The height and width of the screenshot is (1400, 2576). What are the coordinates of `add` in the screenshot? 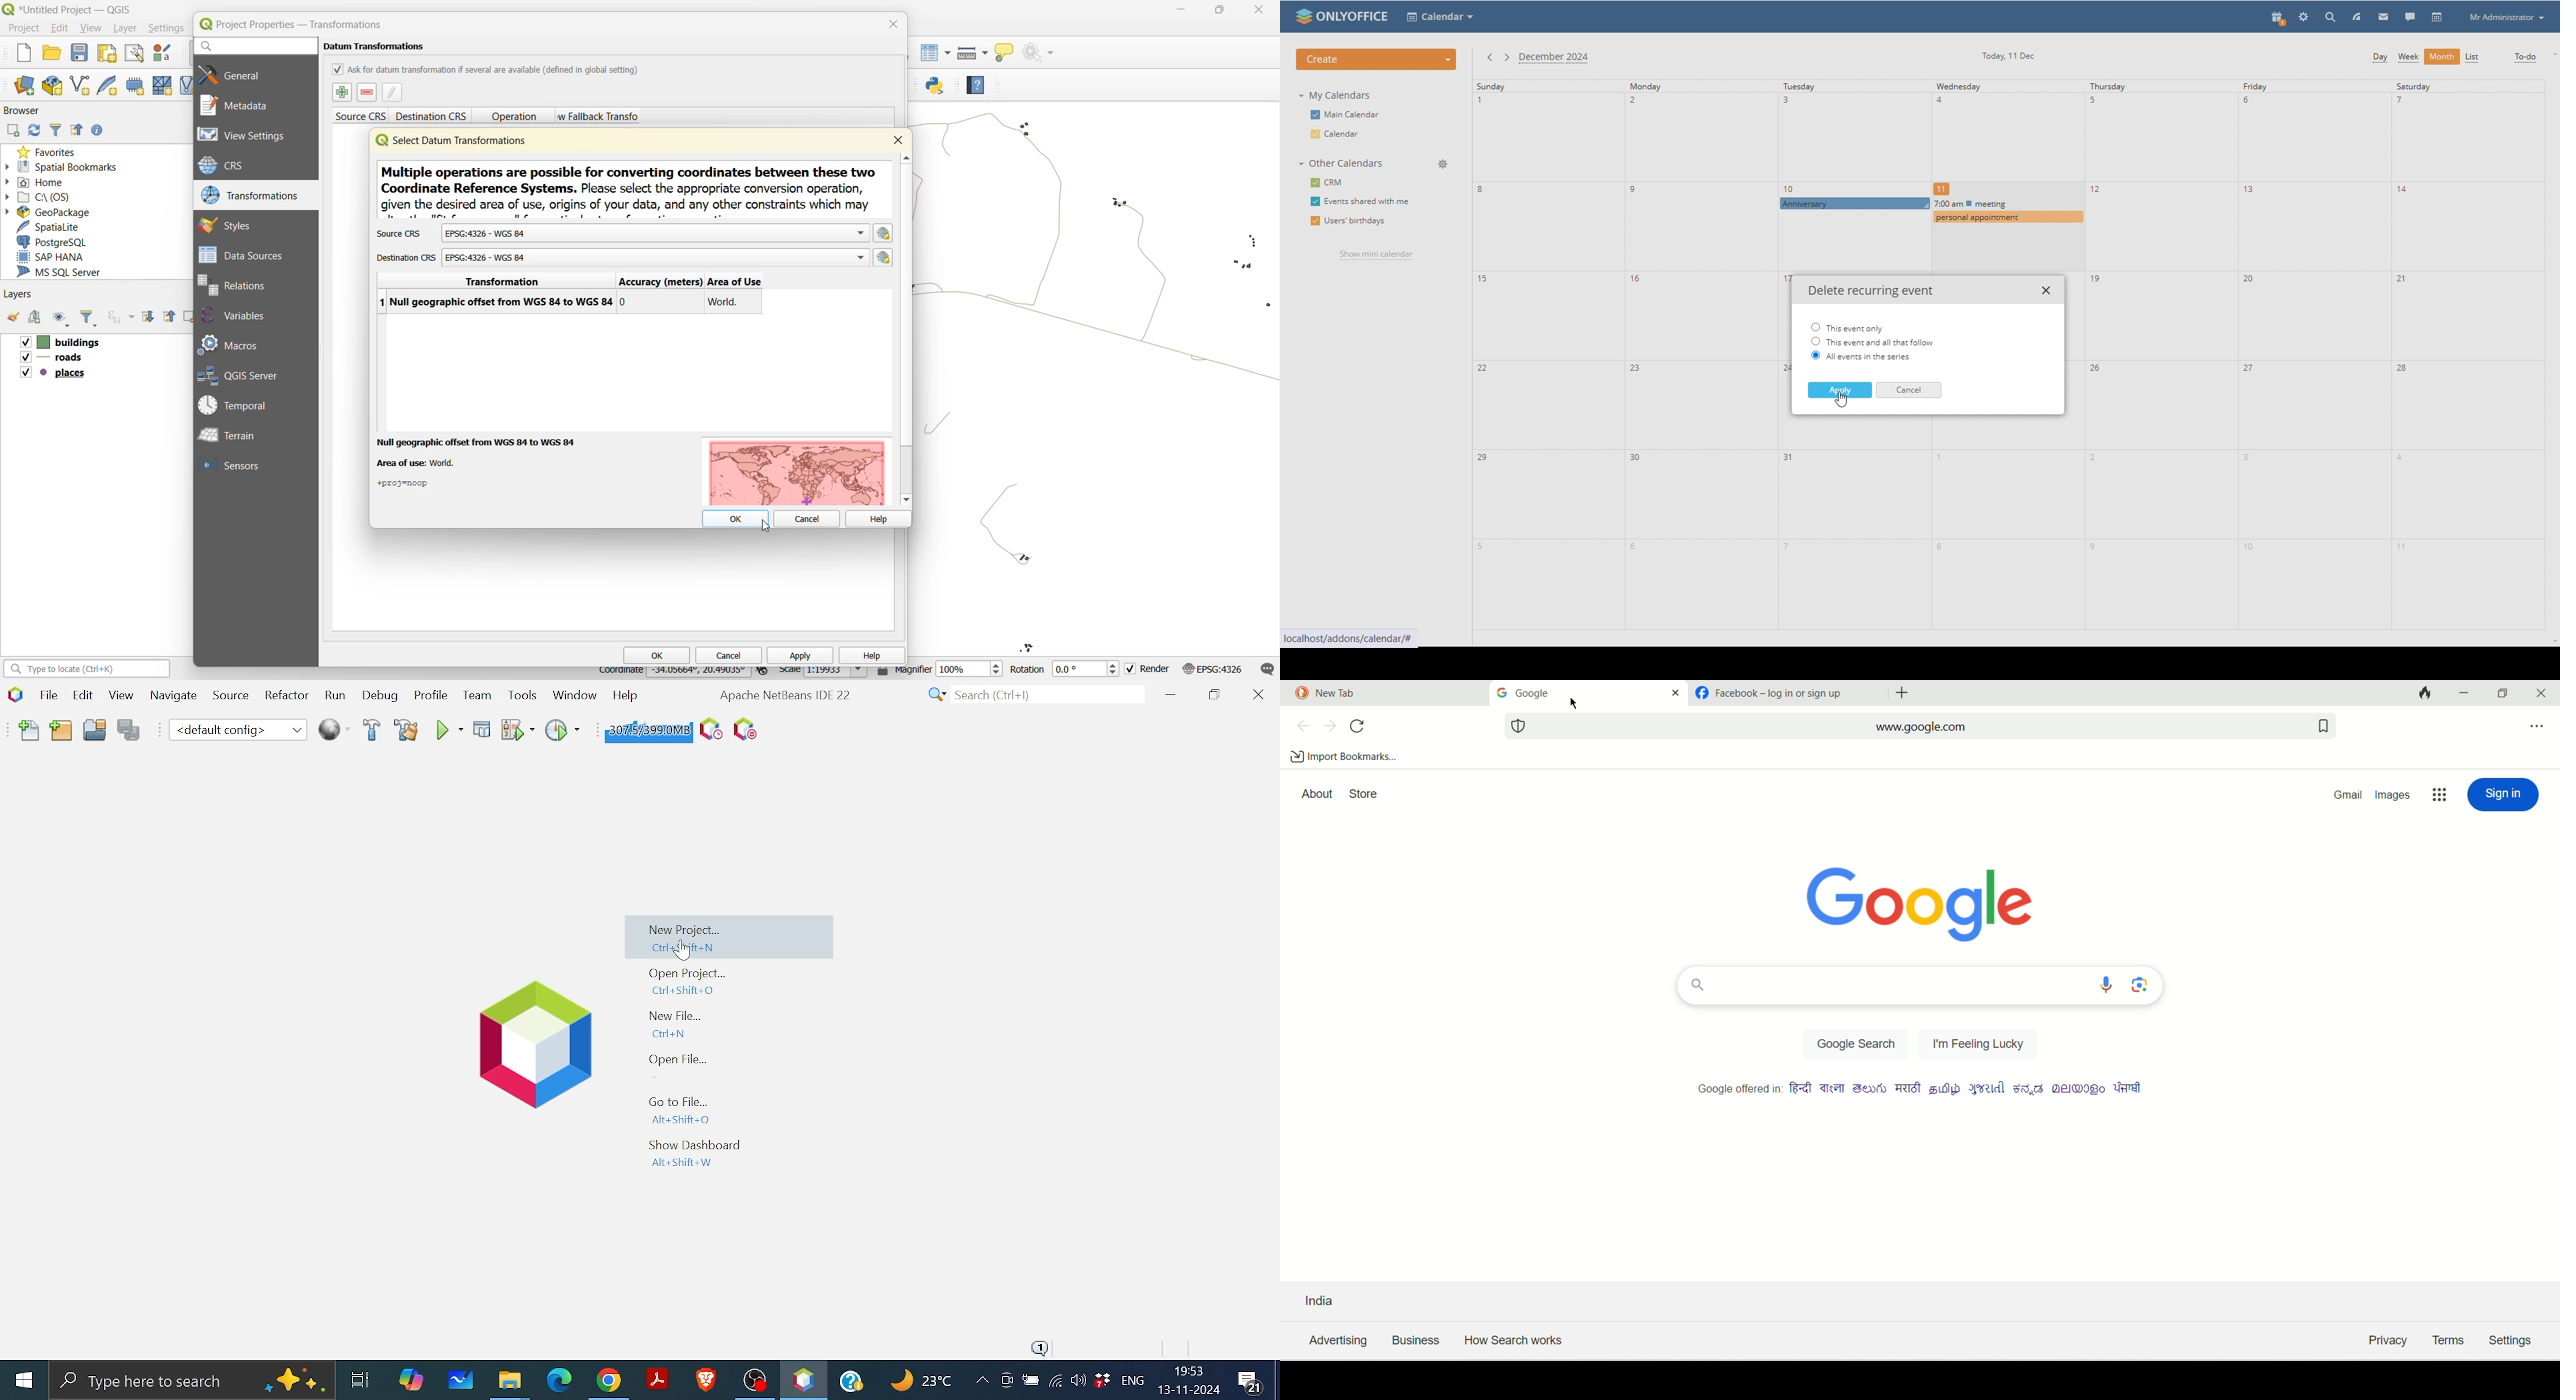 It's located at (33, 316).